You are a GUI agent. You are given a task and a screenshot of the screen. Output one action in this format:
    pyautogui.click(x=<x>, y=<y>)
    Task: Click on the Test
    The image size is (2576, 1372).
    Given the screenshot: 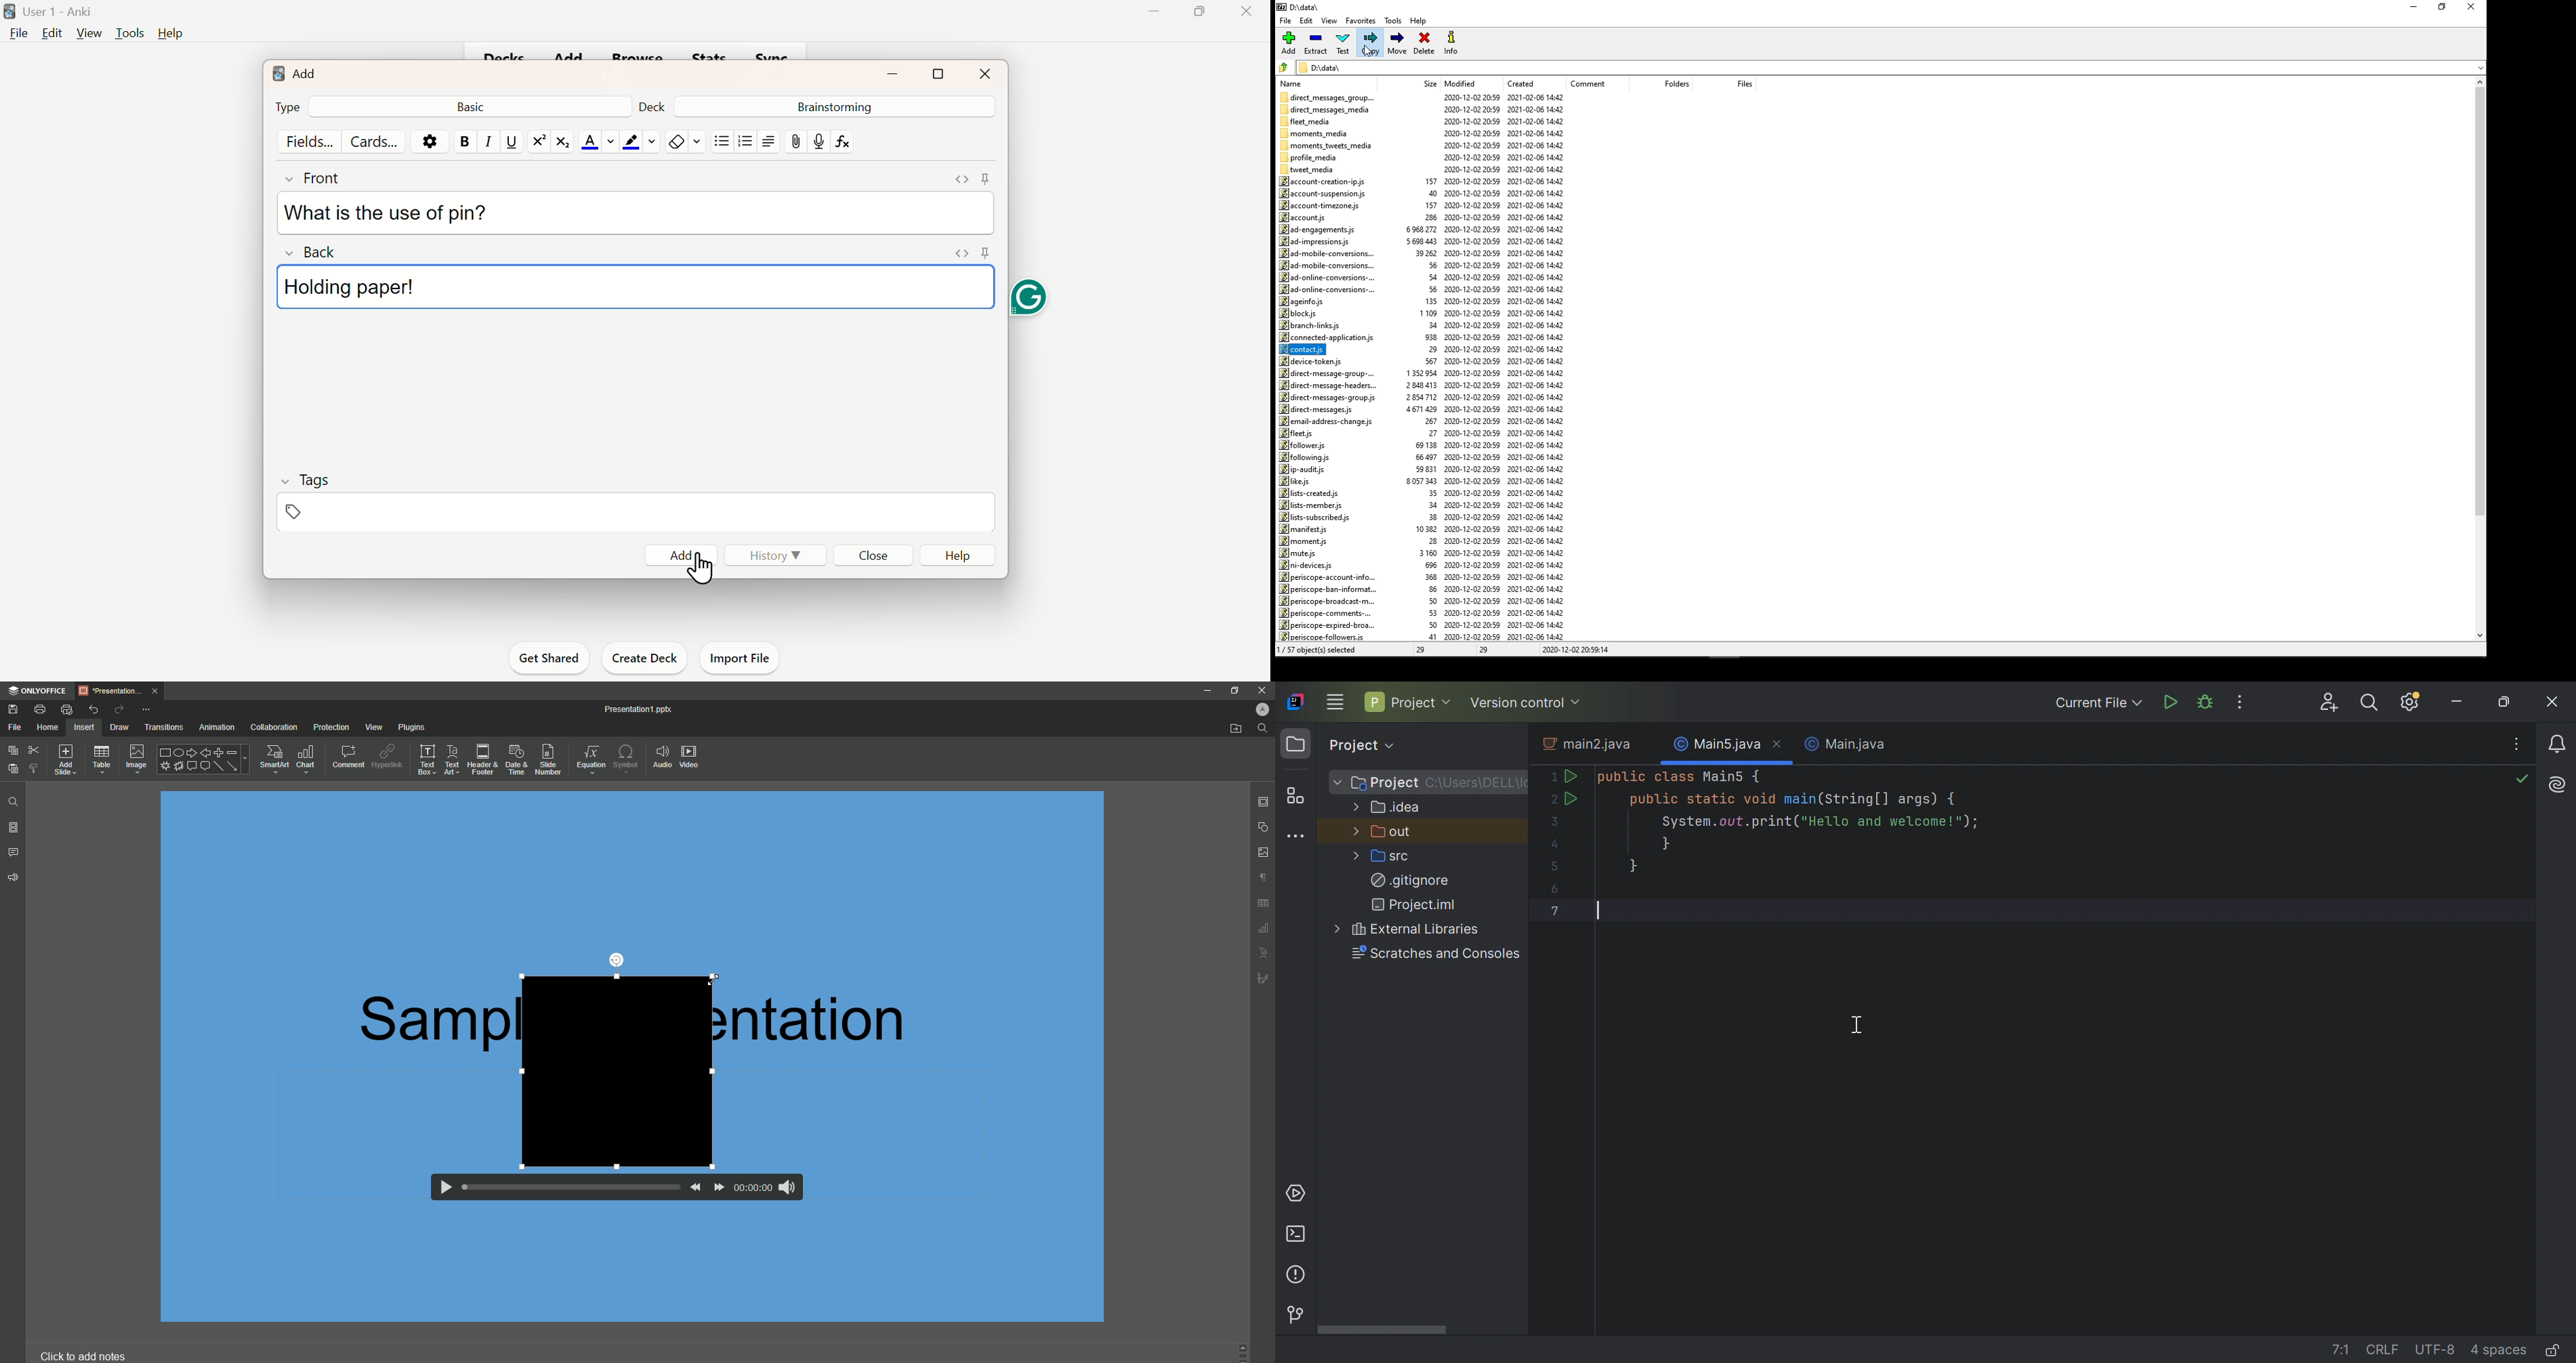 What is the action you would take?
    pyautogui.click(x=1344, y=43)
    